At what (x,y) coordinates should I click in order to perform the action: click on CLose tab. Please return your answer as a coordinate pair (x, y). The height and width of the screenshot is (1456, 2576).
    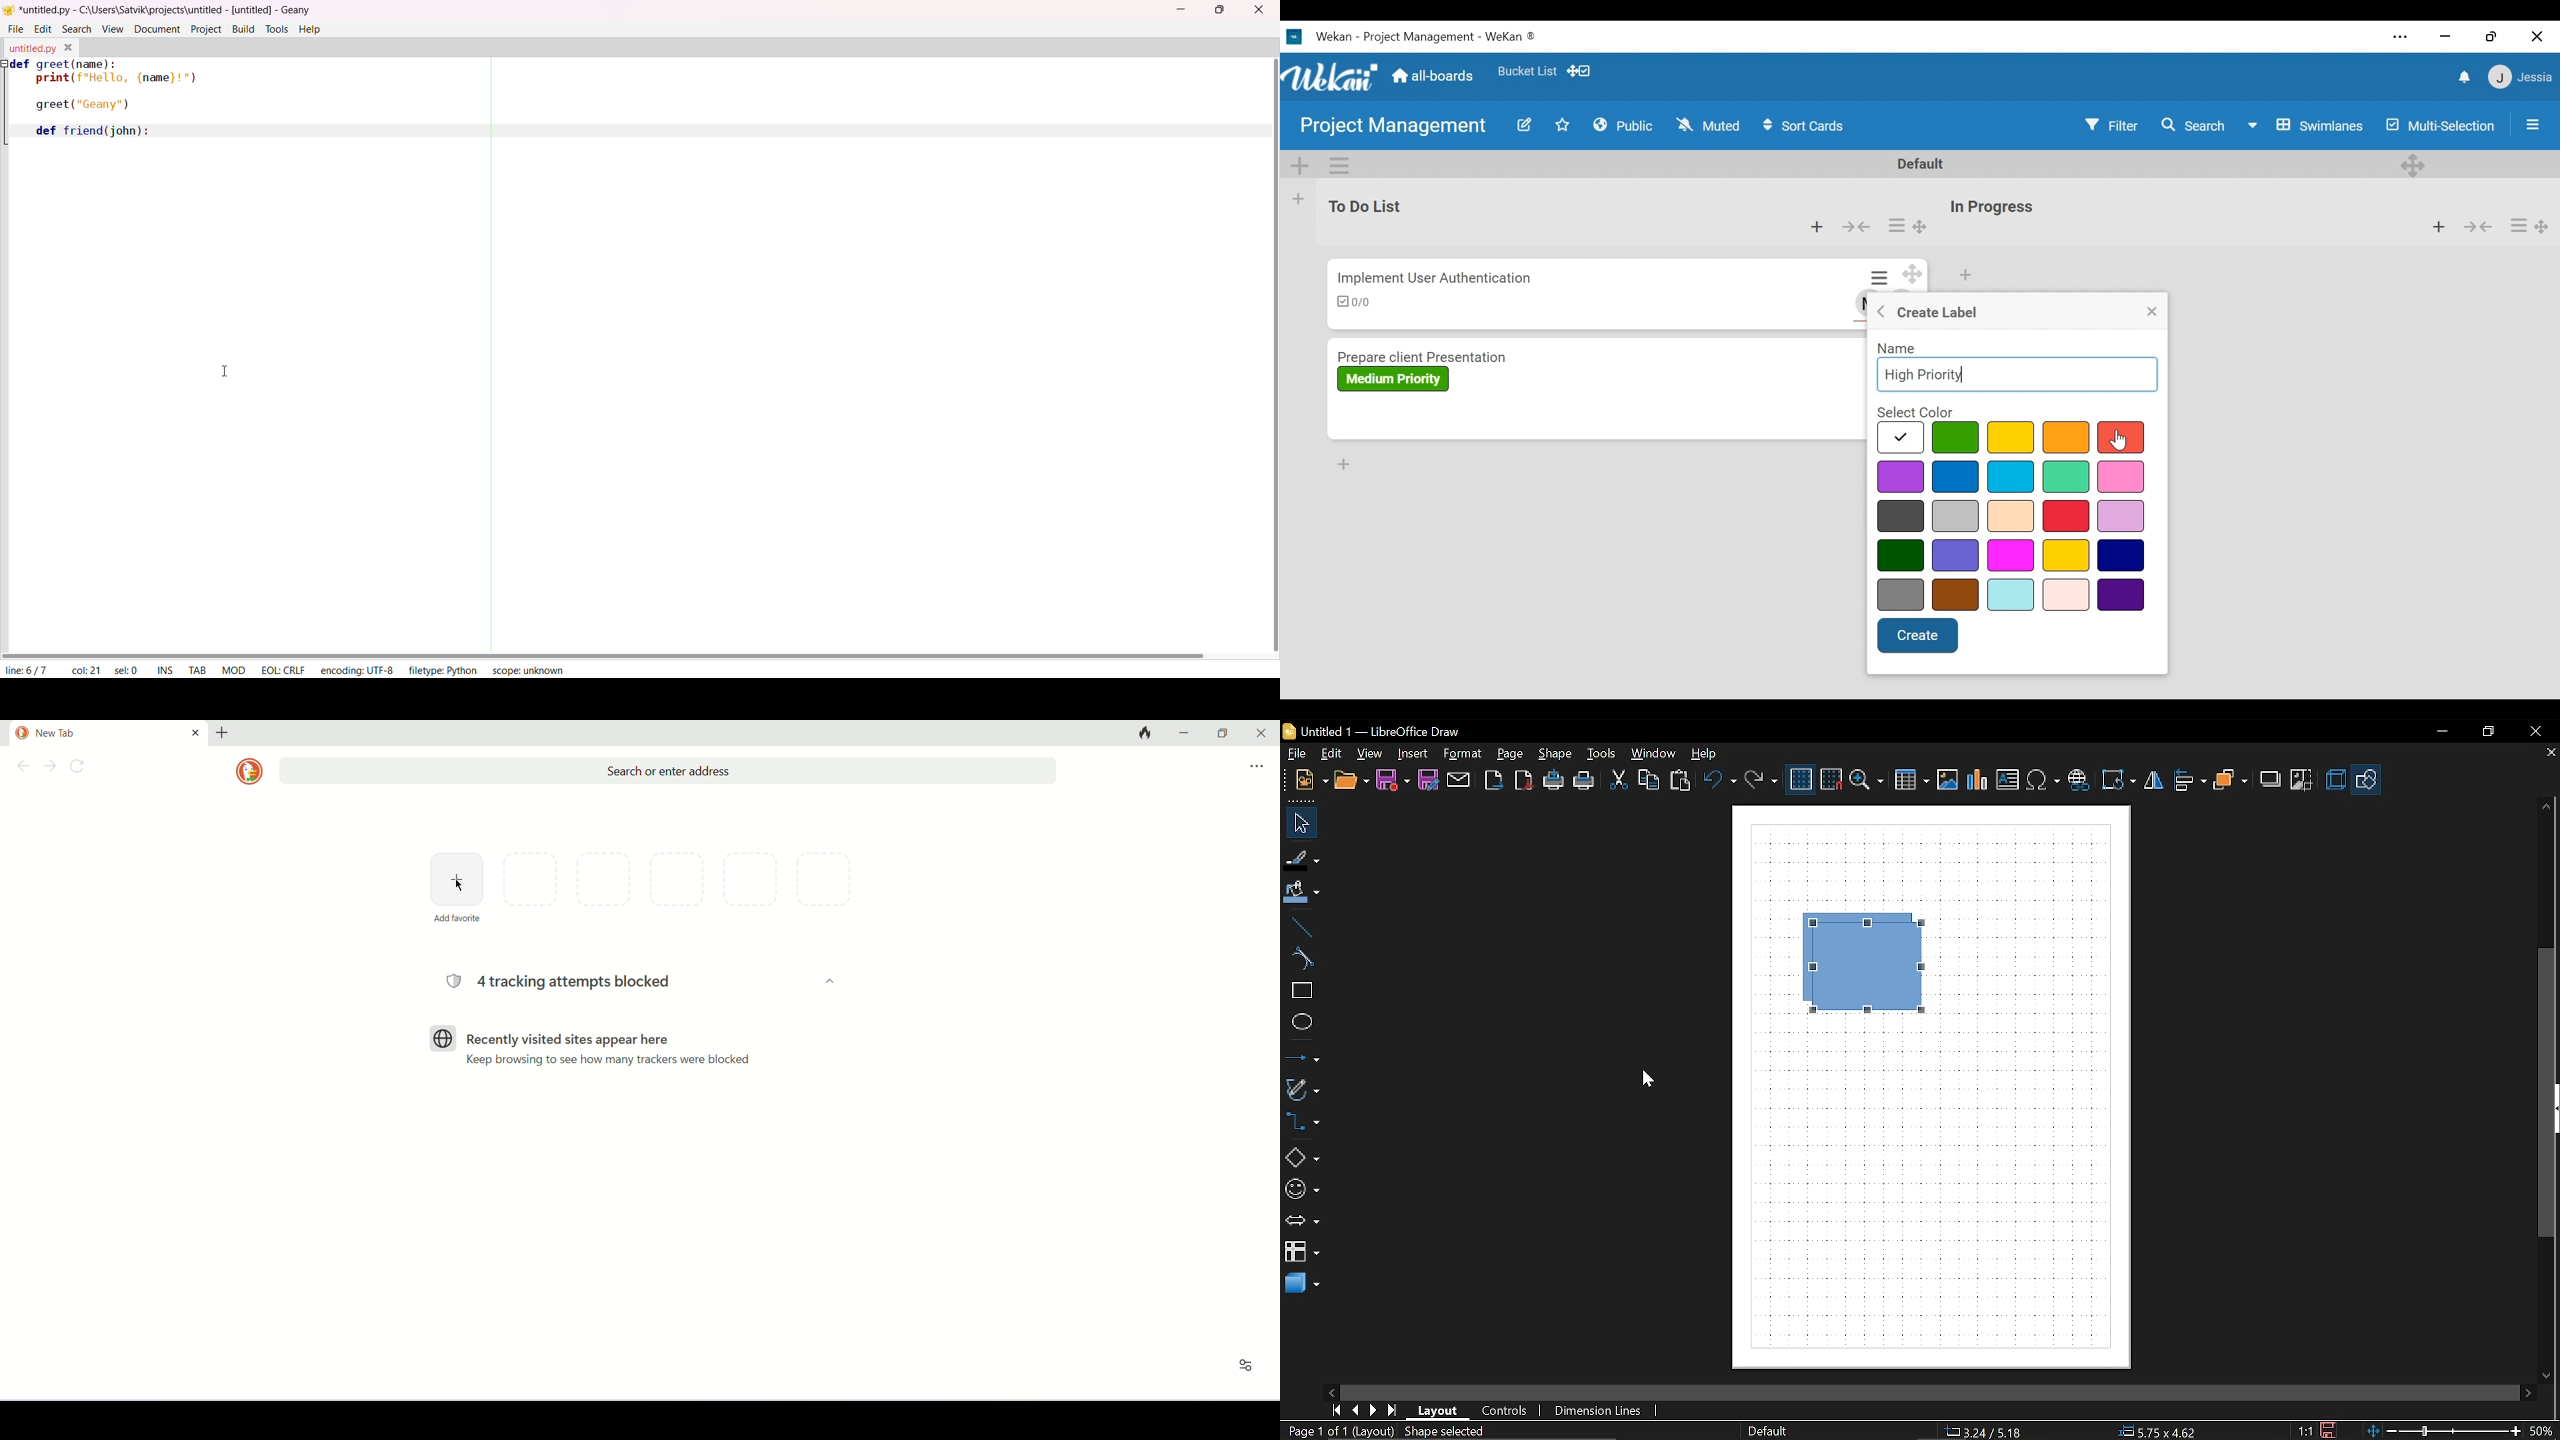
    Looking at the image, I should click on (2550, 753).